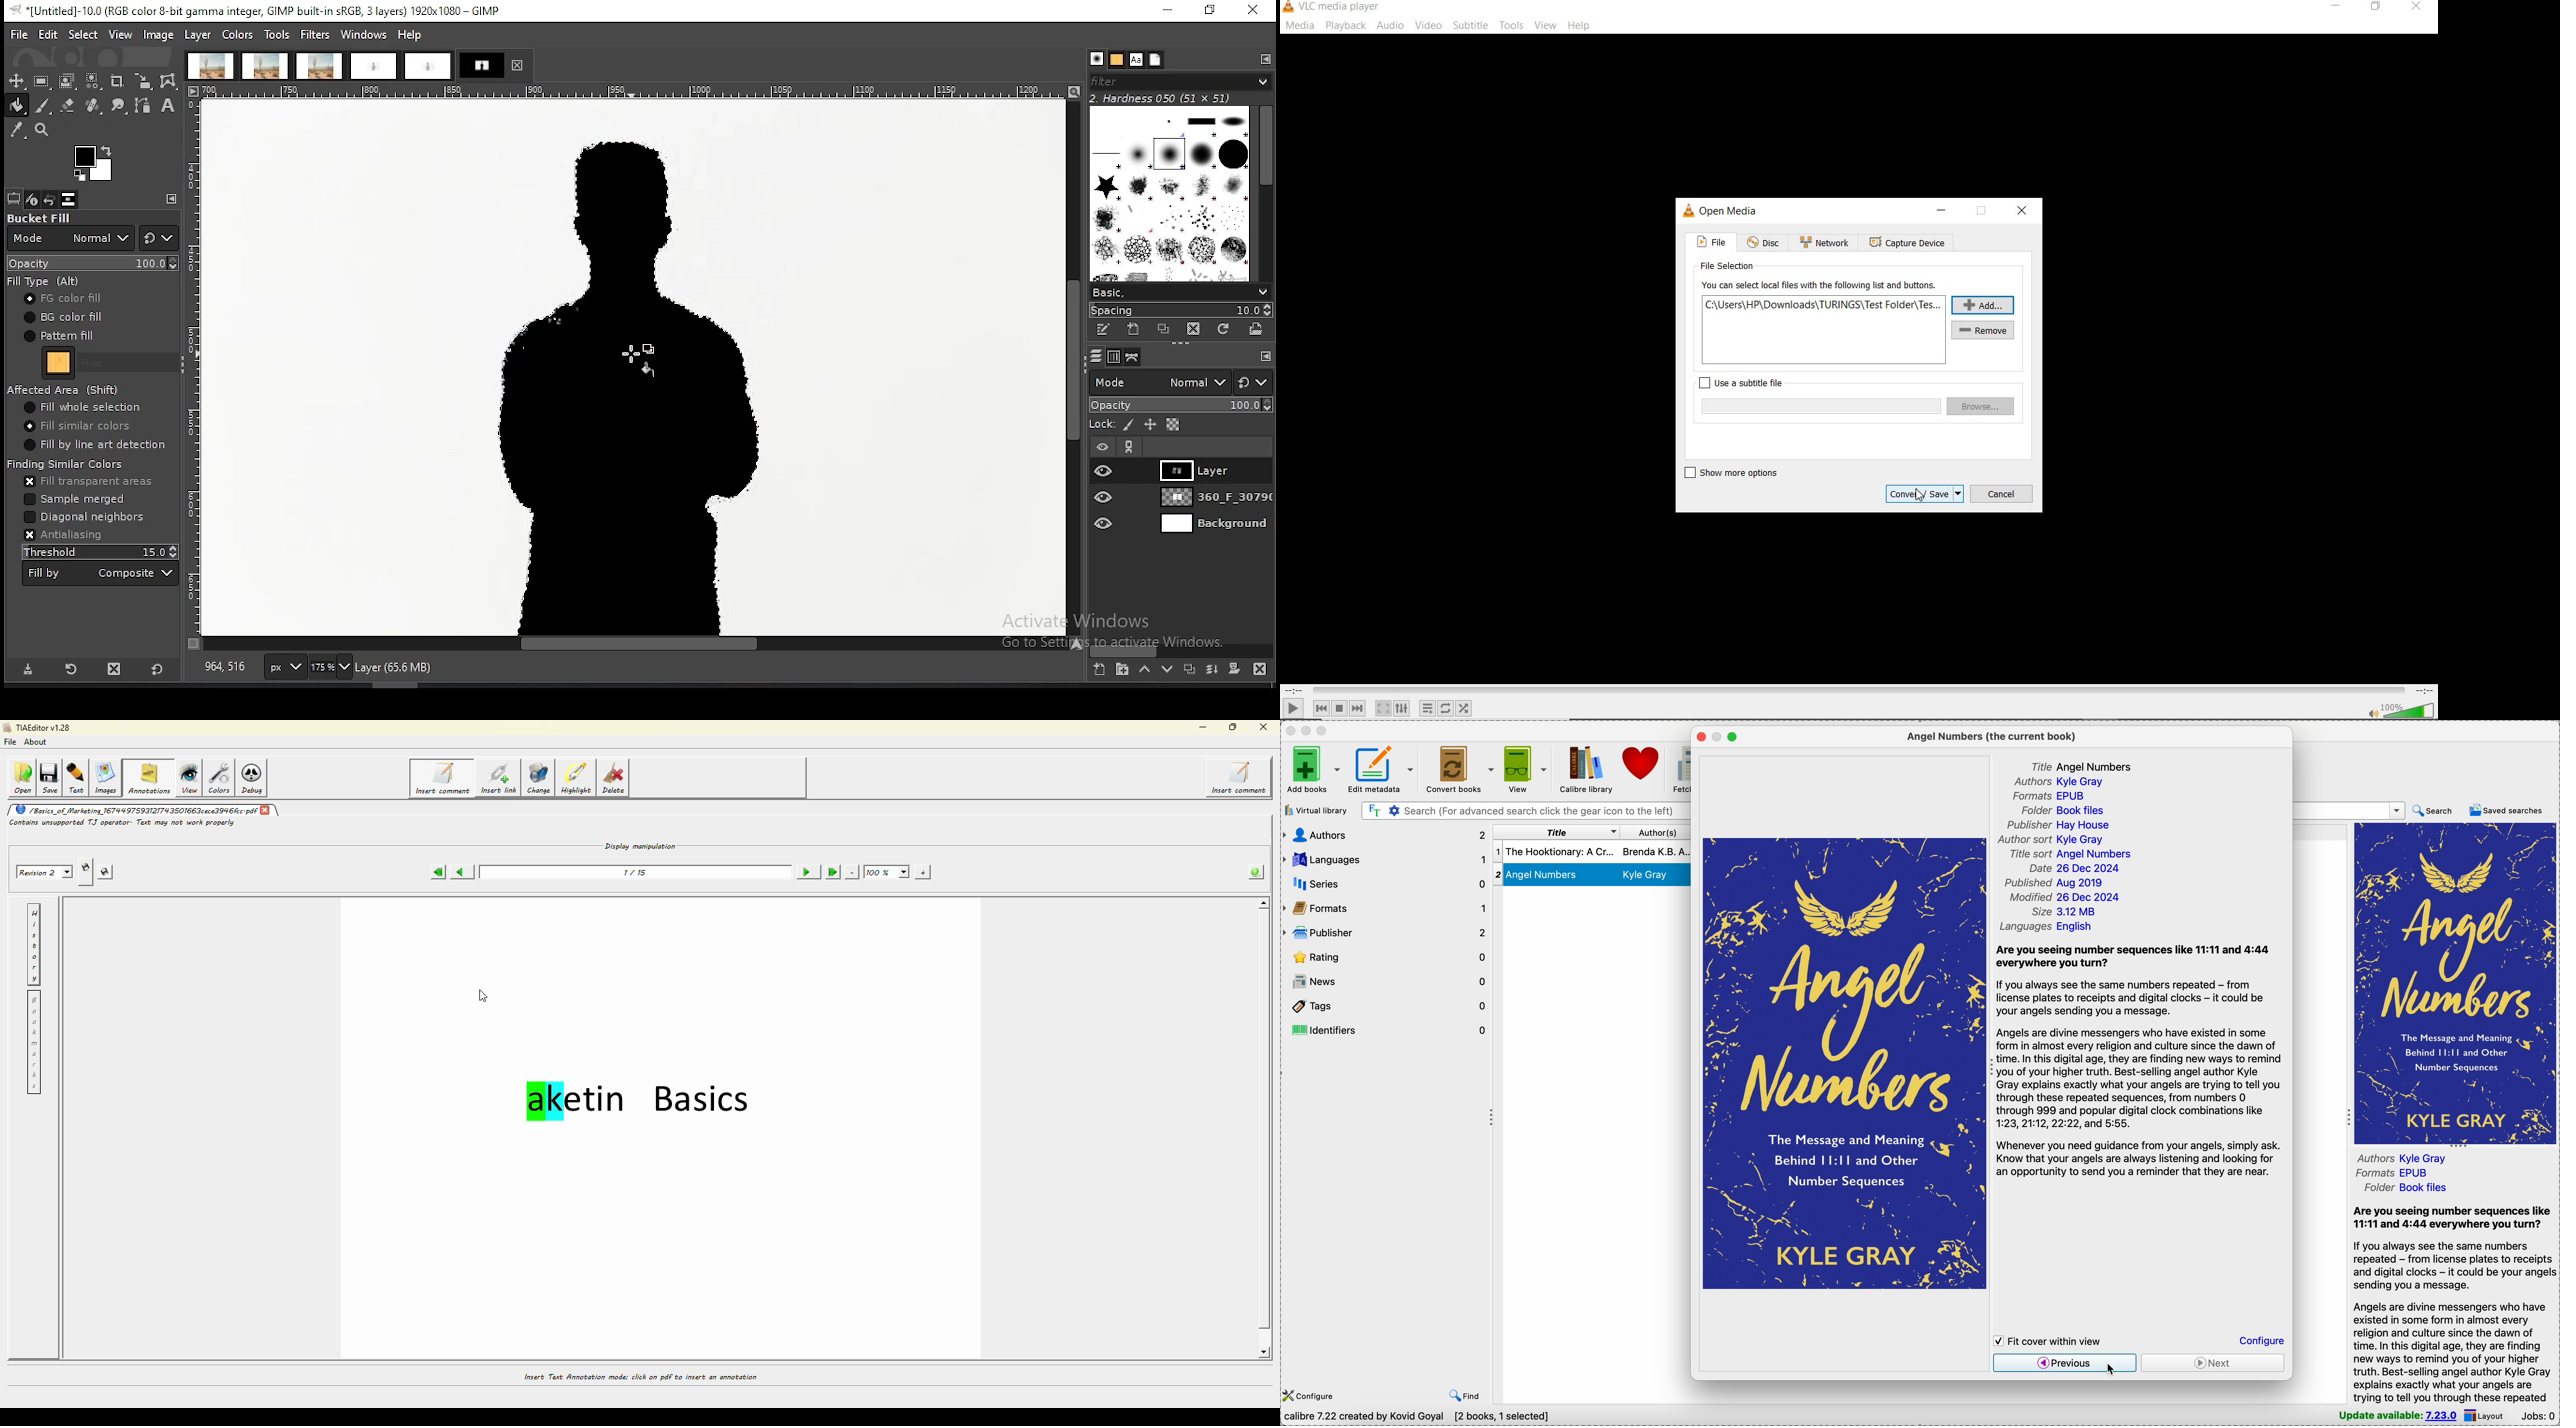  What do you see at coordinates (1294, 690) in the screenshot?
I see `elapsed time` at bounding box center [1294, 690].